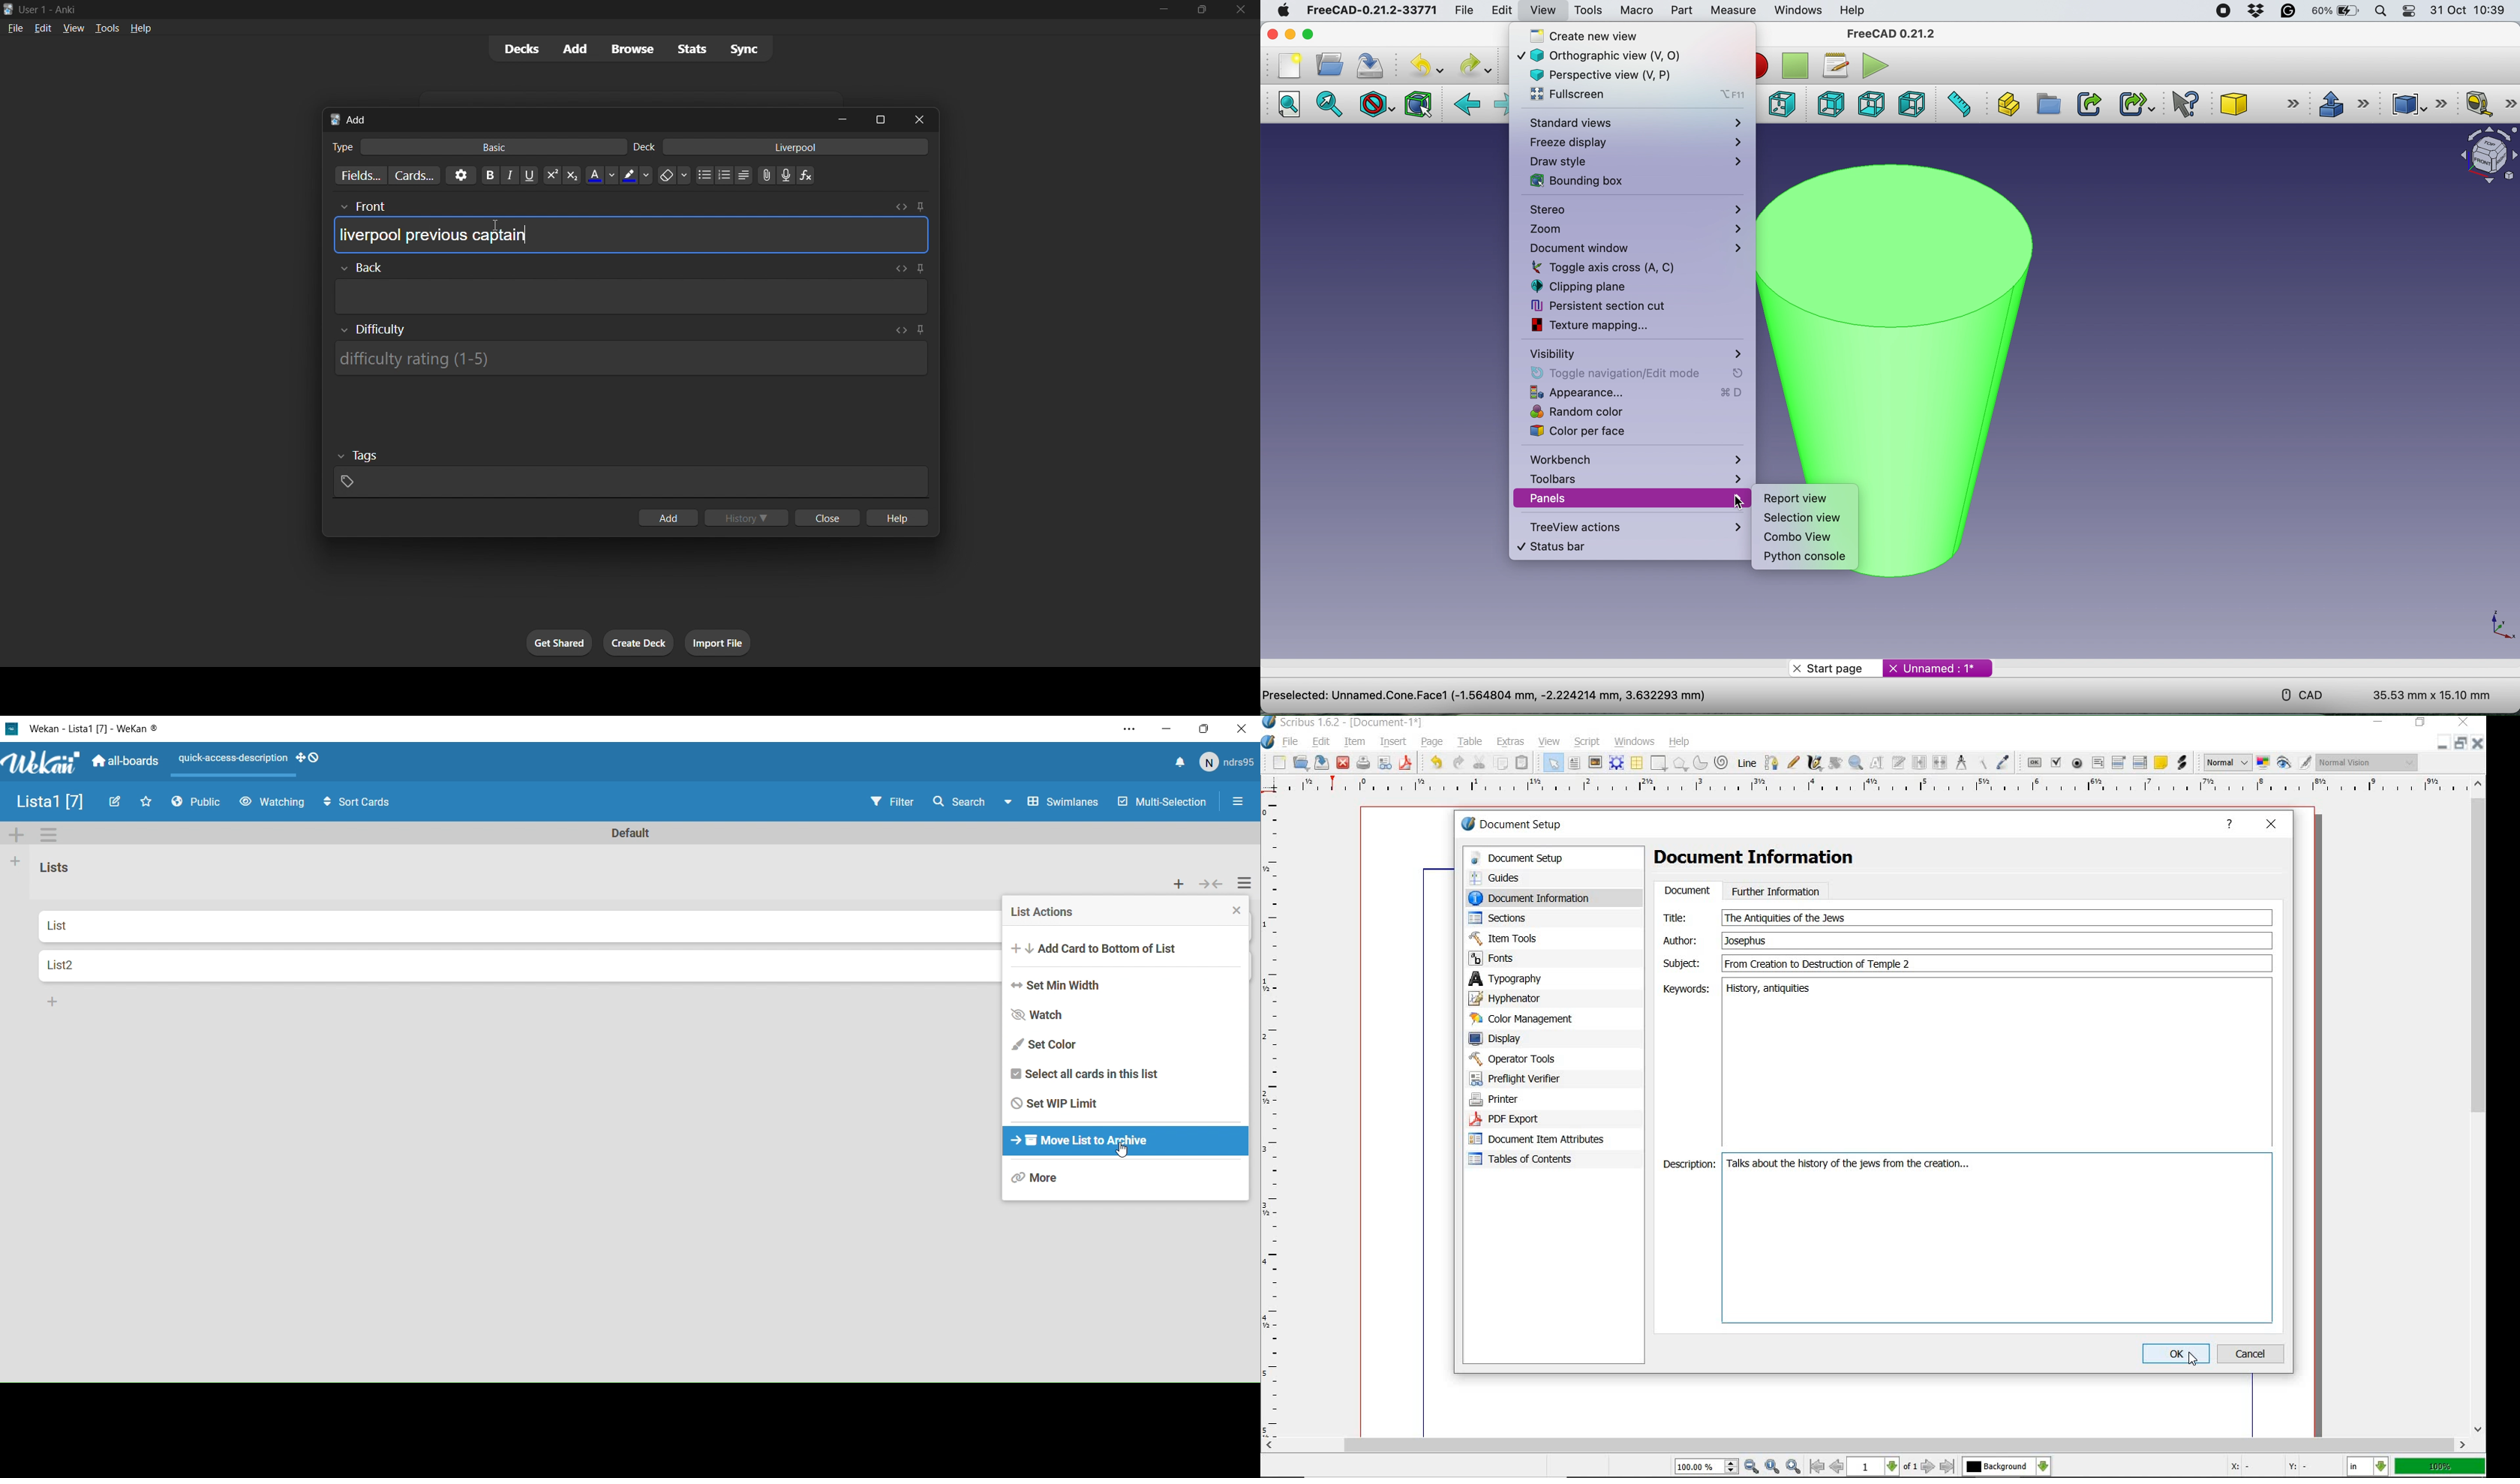 This screenshot has height=1484, width=2520. What do you see at coordinates (1512, 742) in the screenshot?
I see `extras` at bounding box center [1512, 742].